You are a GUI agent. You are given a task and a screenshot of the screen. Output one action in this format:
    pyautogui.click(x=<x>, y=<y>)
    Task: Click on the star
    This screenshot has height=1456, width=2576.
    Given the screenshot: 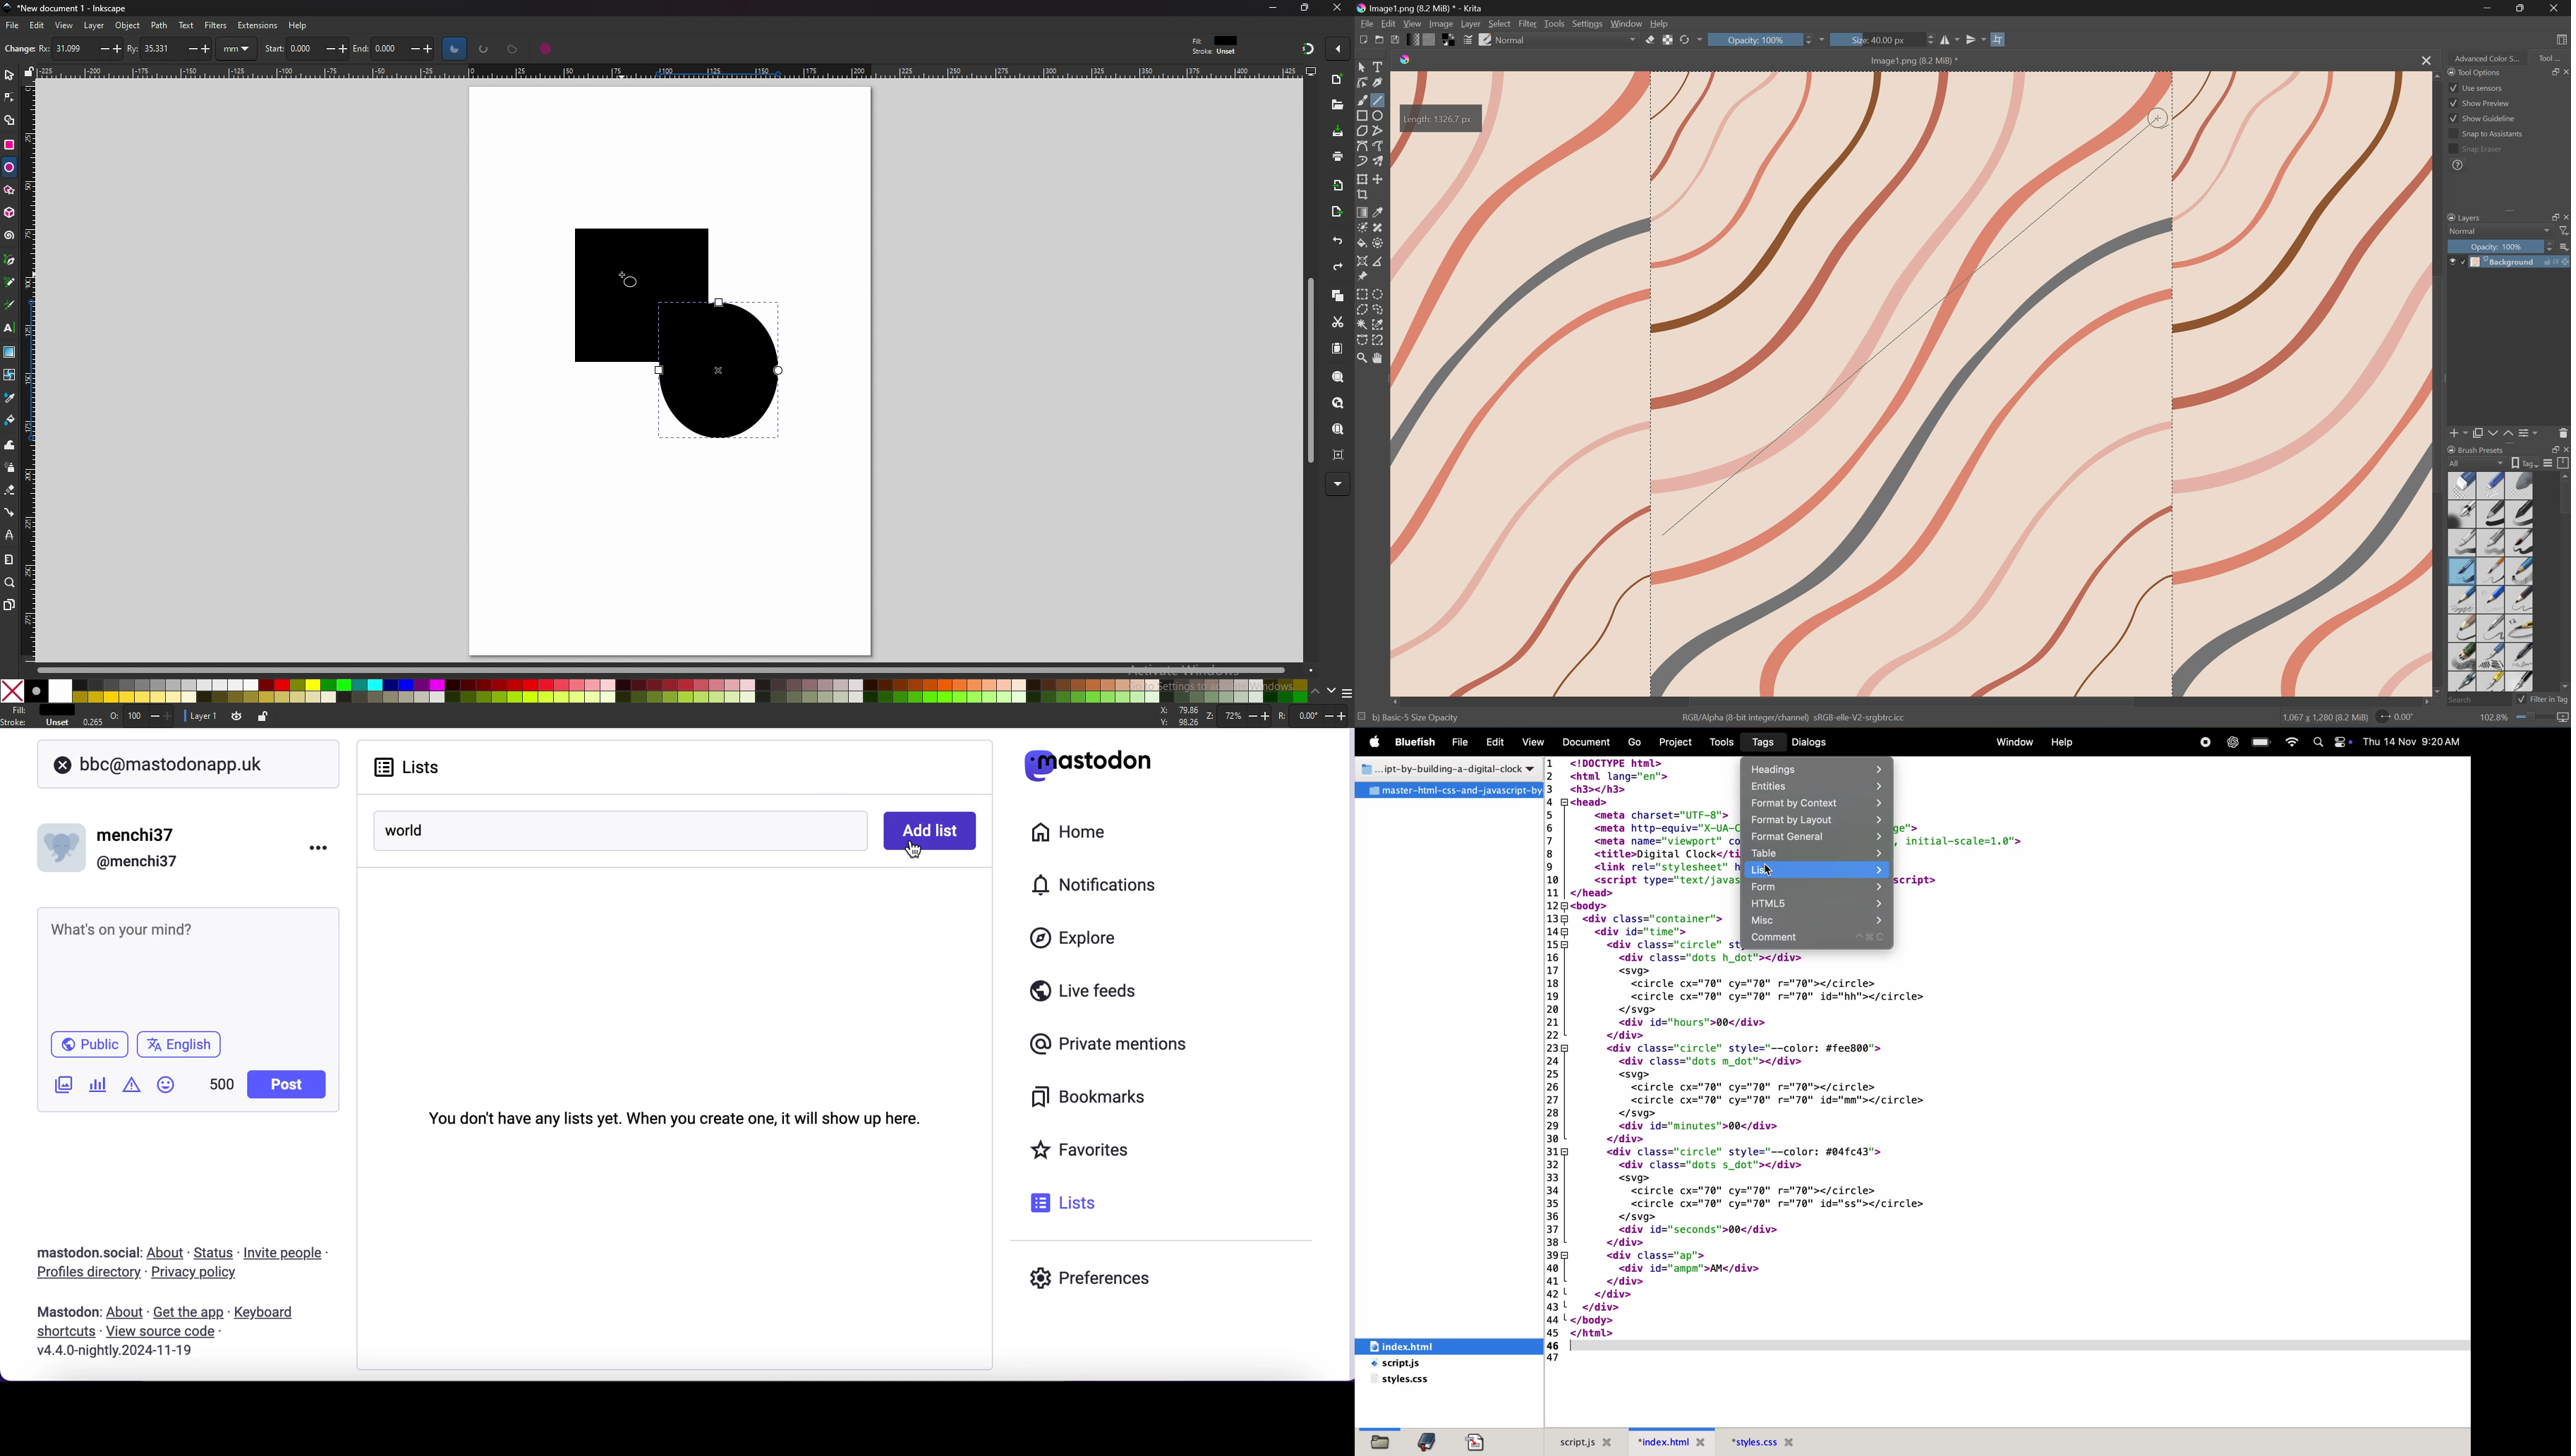 What is the action you would take?
    pyautogui.click(x=9, y=190)
    